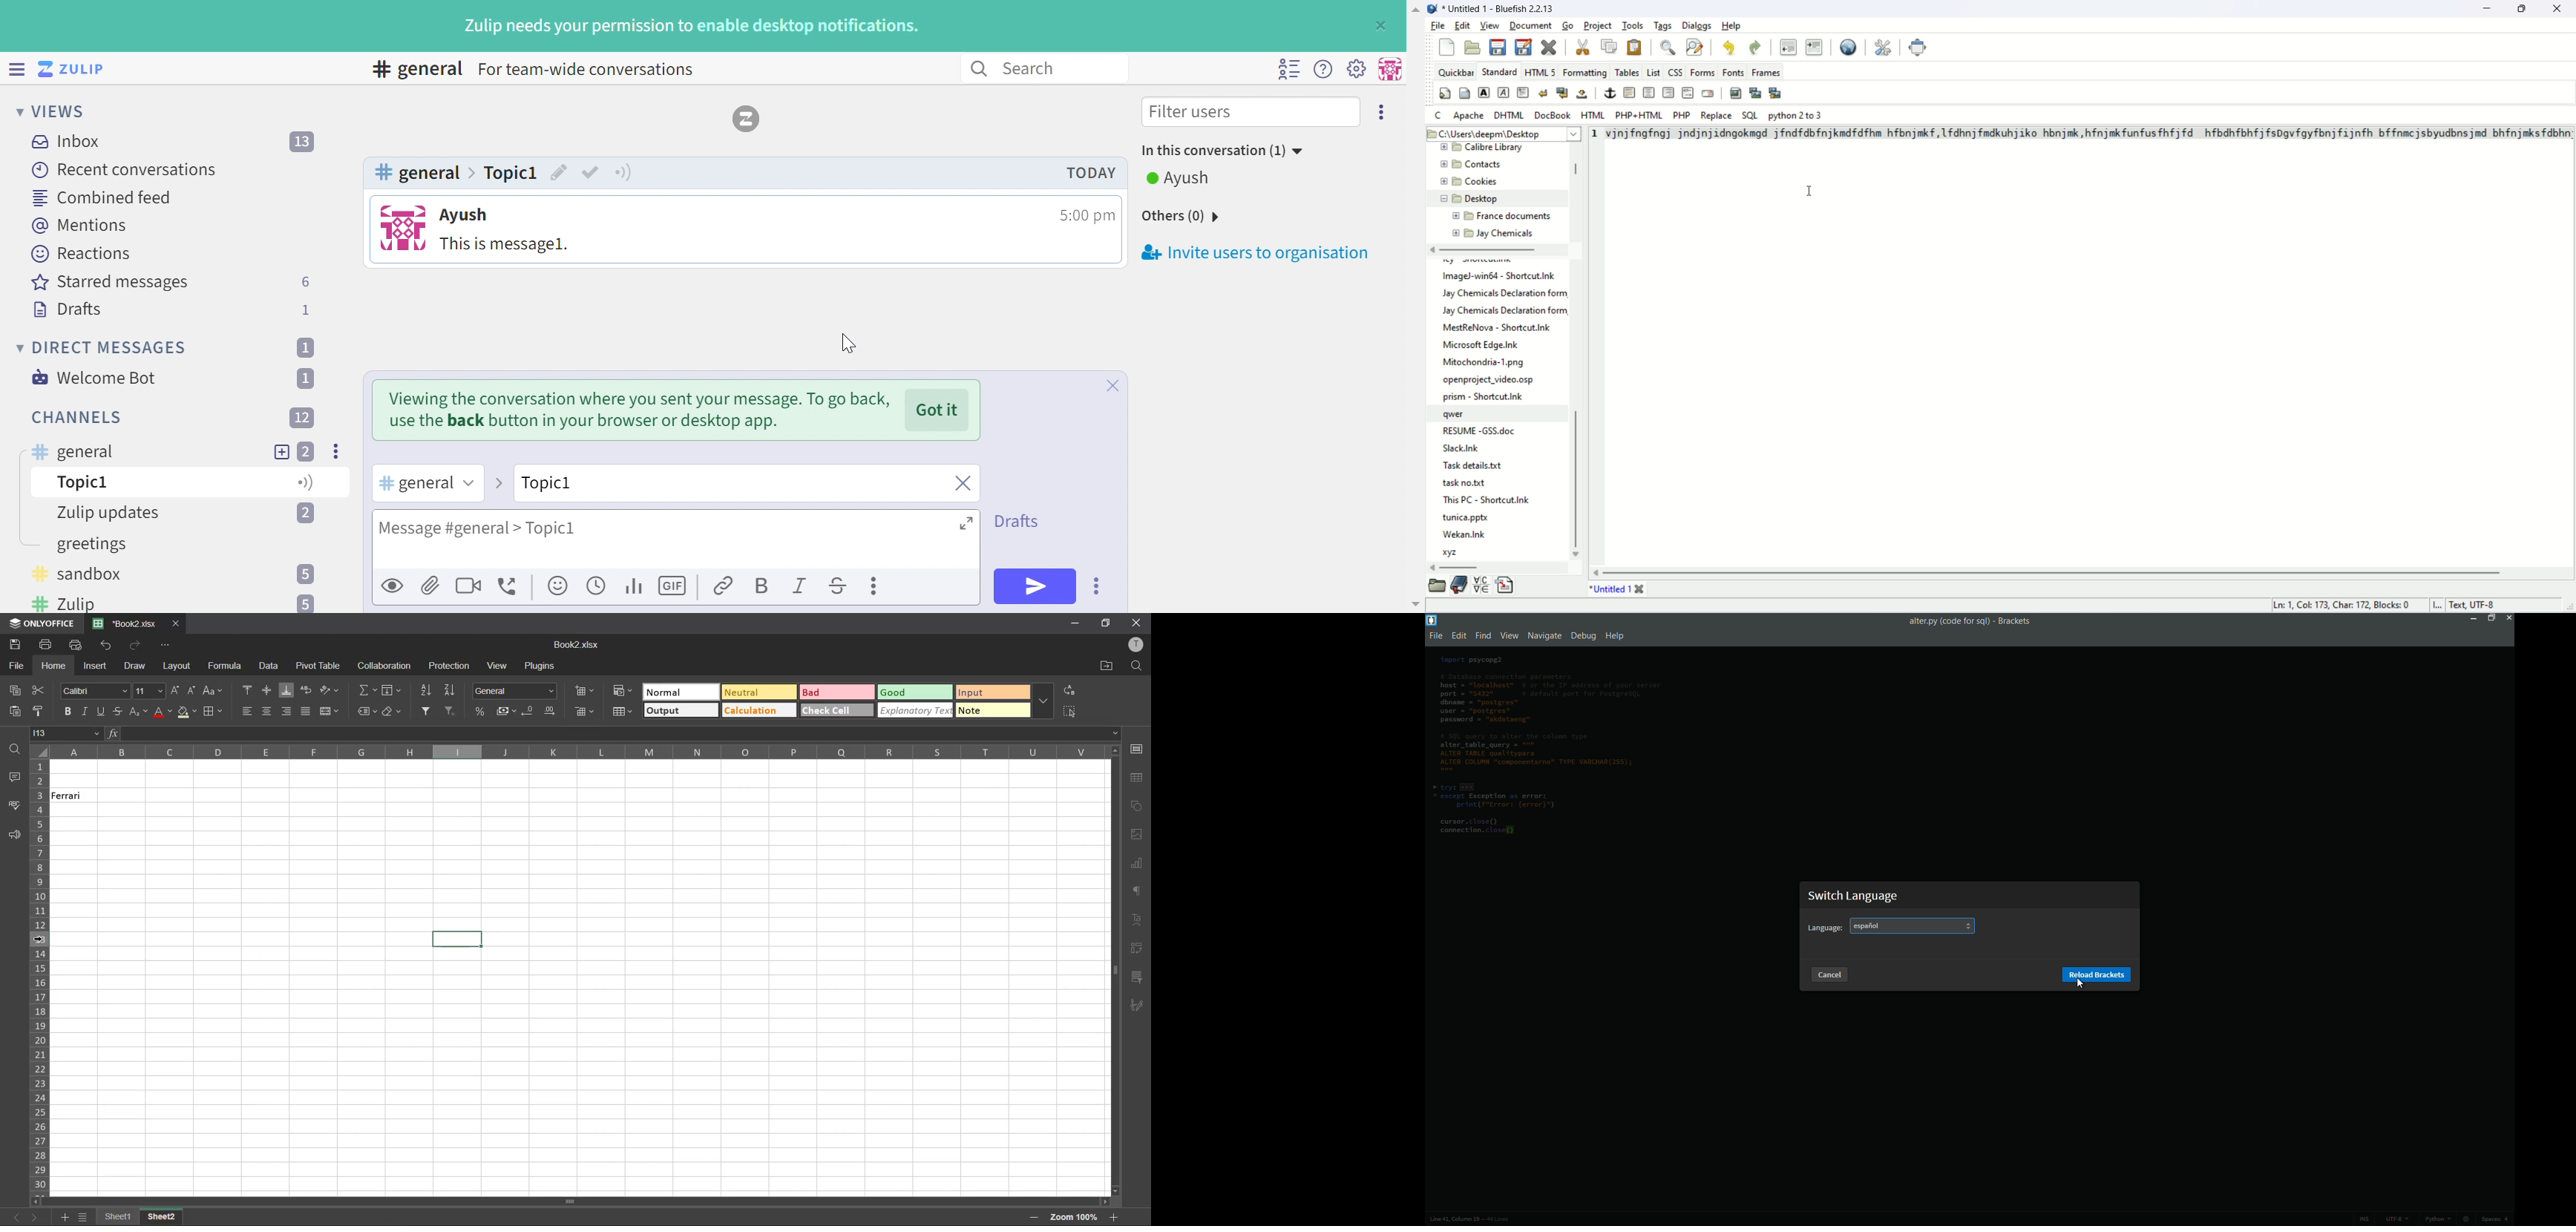 The image size is (2576, 1232). Describe the element at coordinates (1020, 519) in the screenshot. I see `Drafts` at that location.